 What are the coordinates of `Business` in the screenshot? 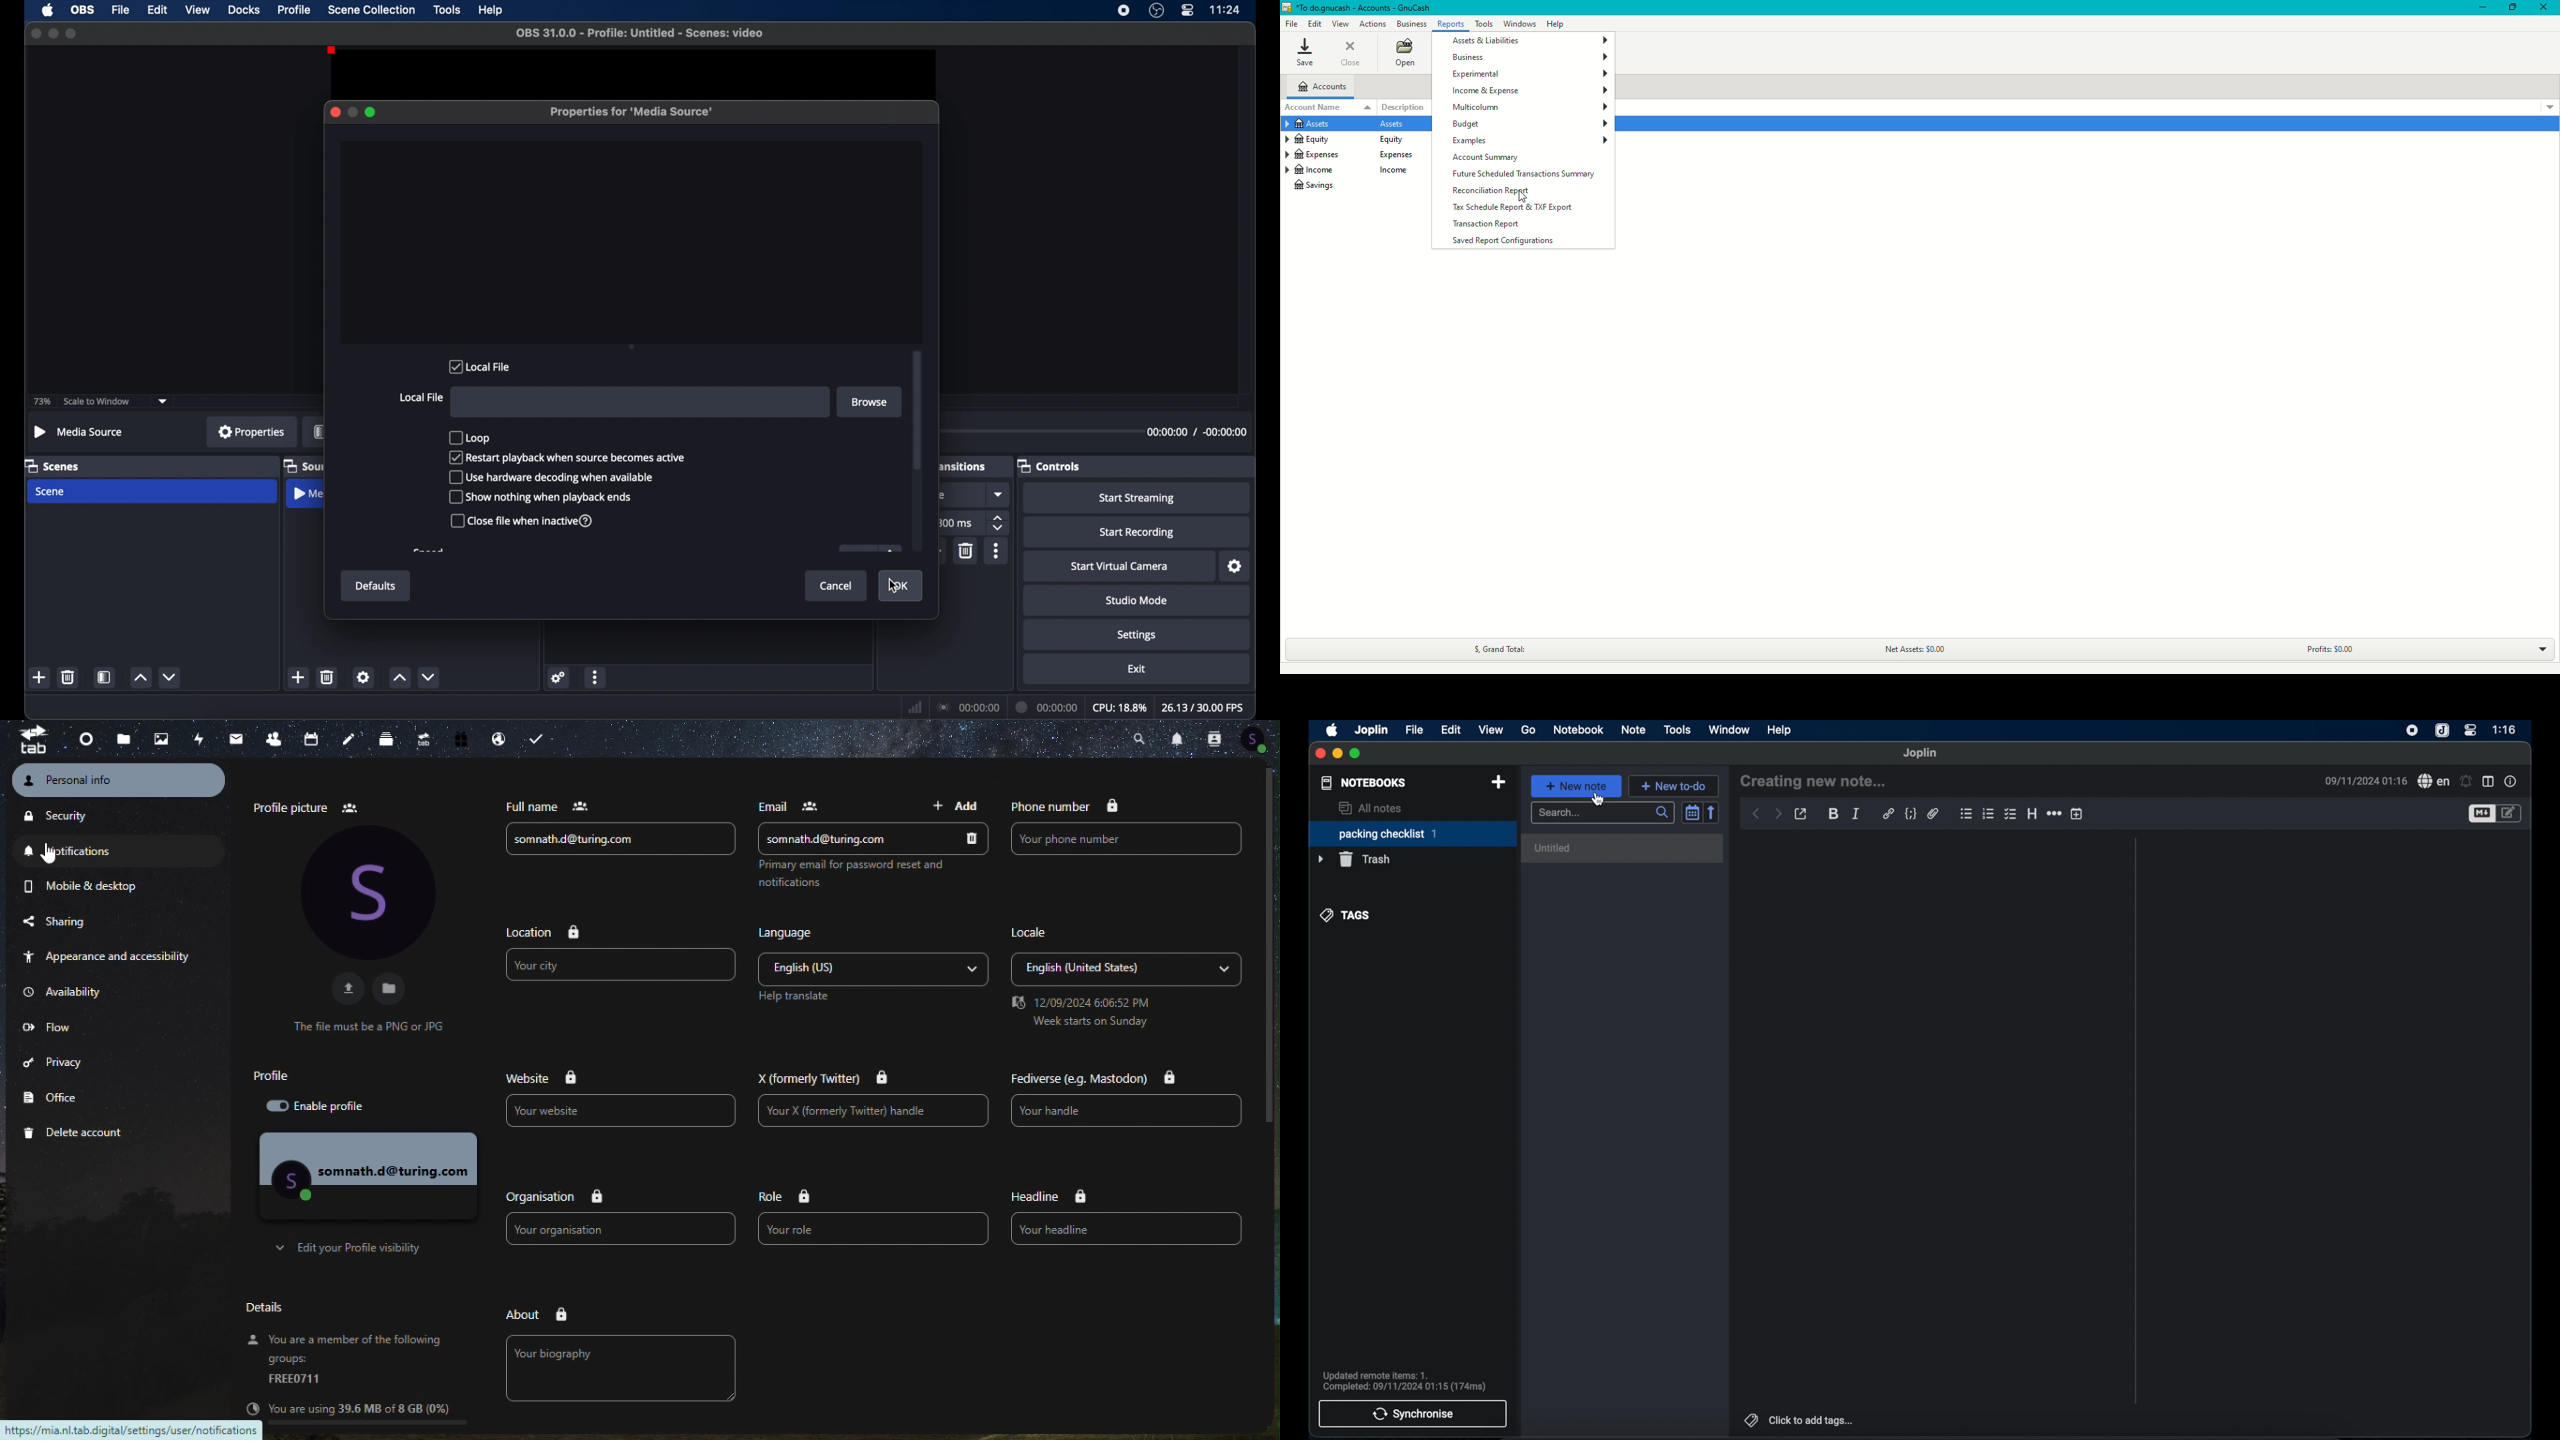 It's located at (1527, 58).